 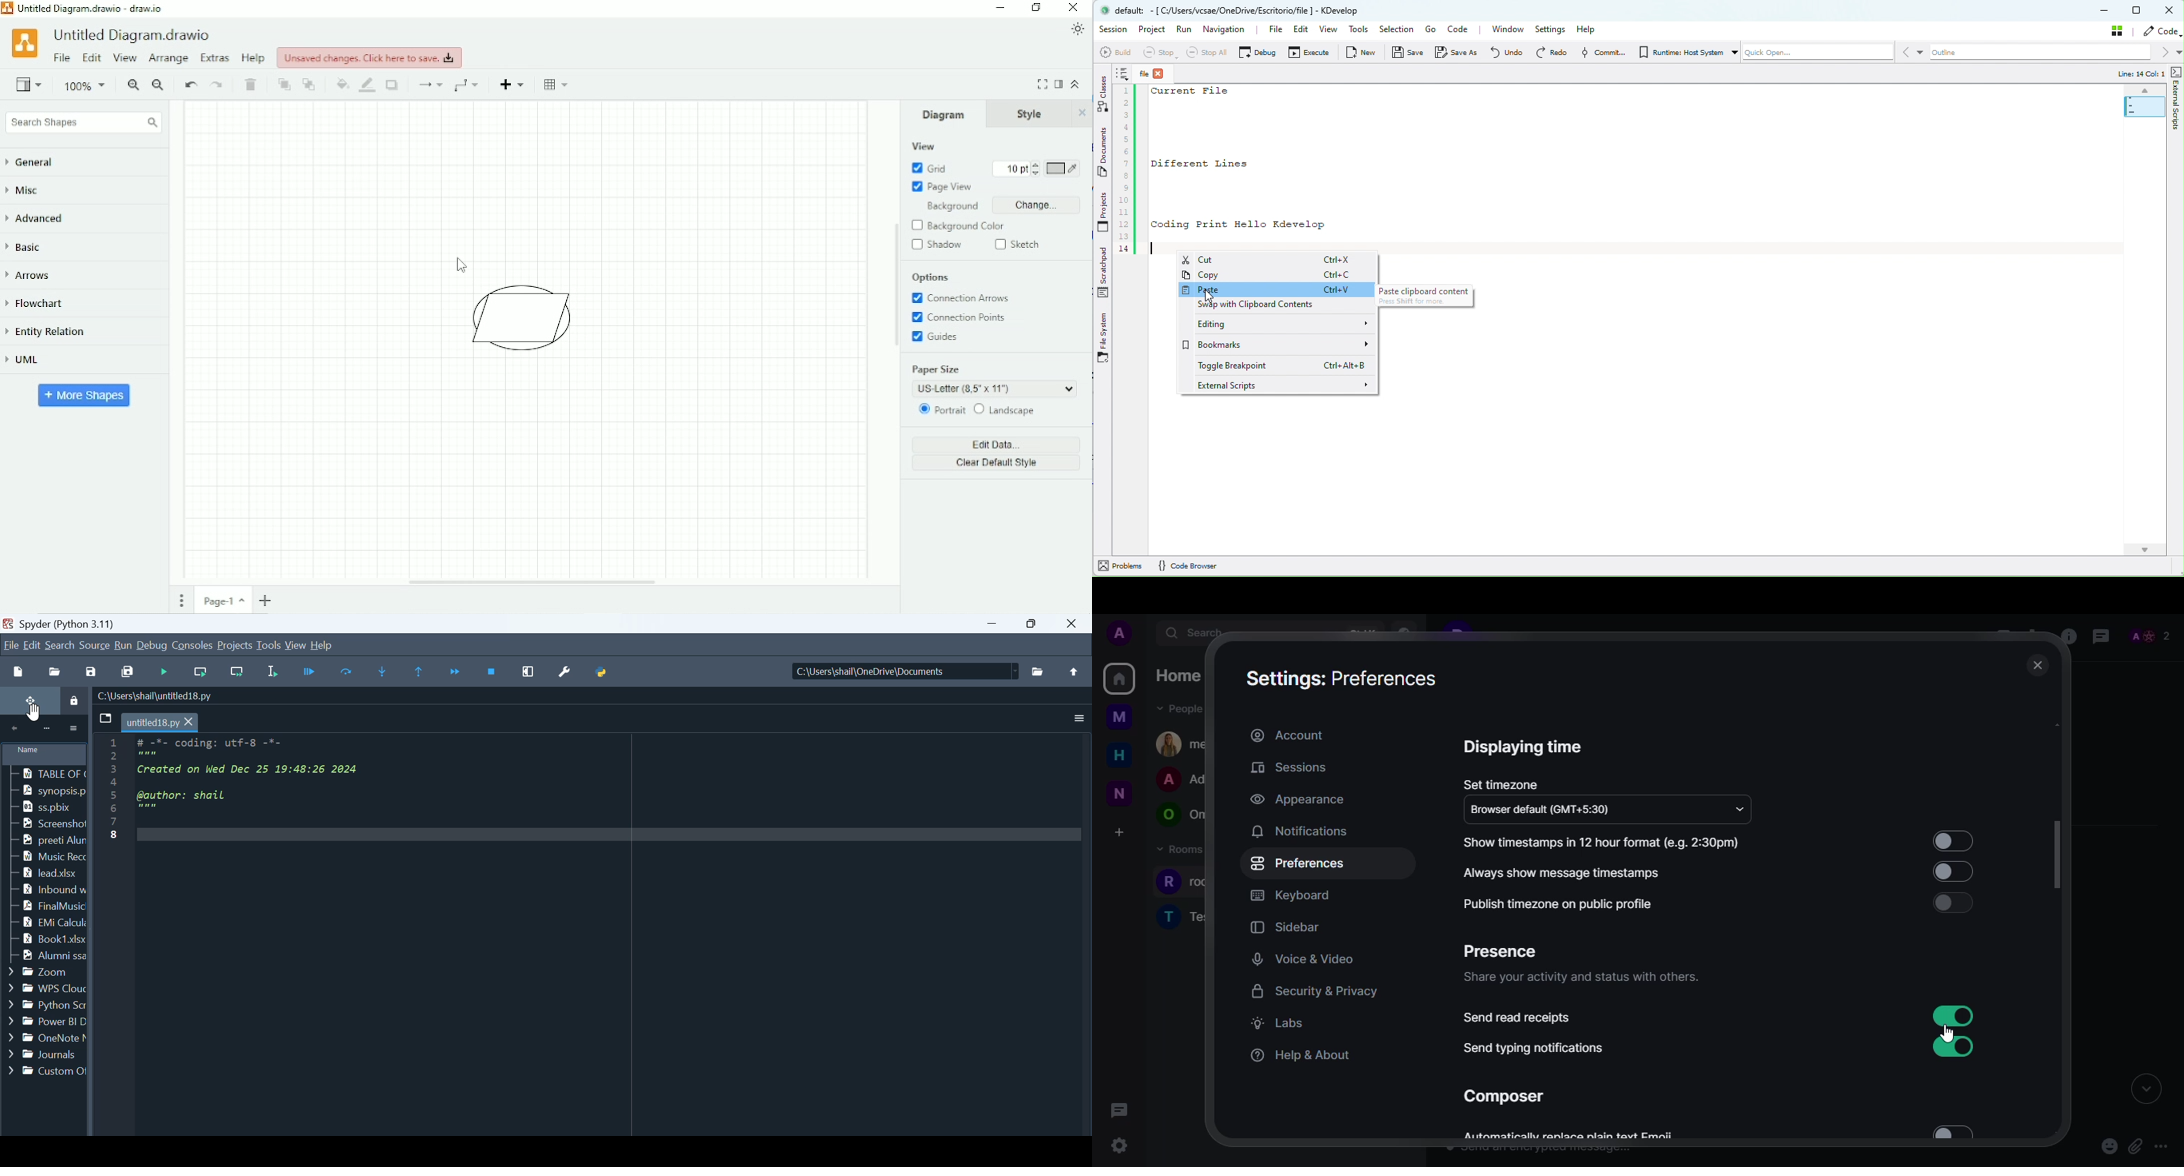 What do you see at coordinates (940, 410) in the screenshot?
I see `Portrait` at bounding box center [940, 410].